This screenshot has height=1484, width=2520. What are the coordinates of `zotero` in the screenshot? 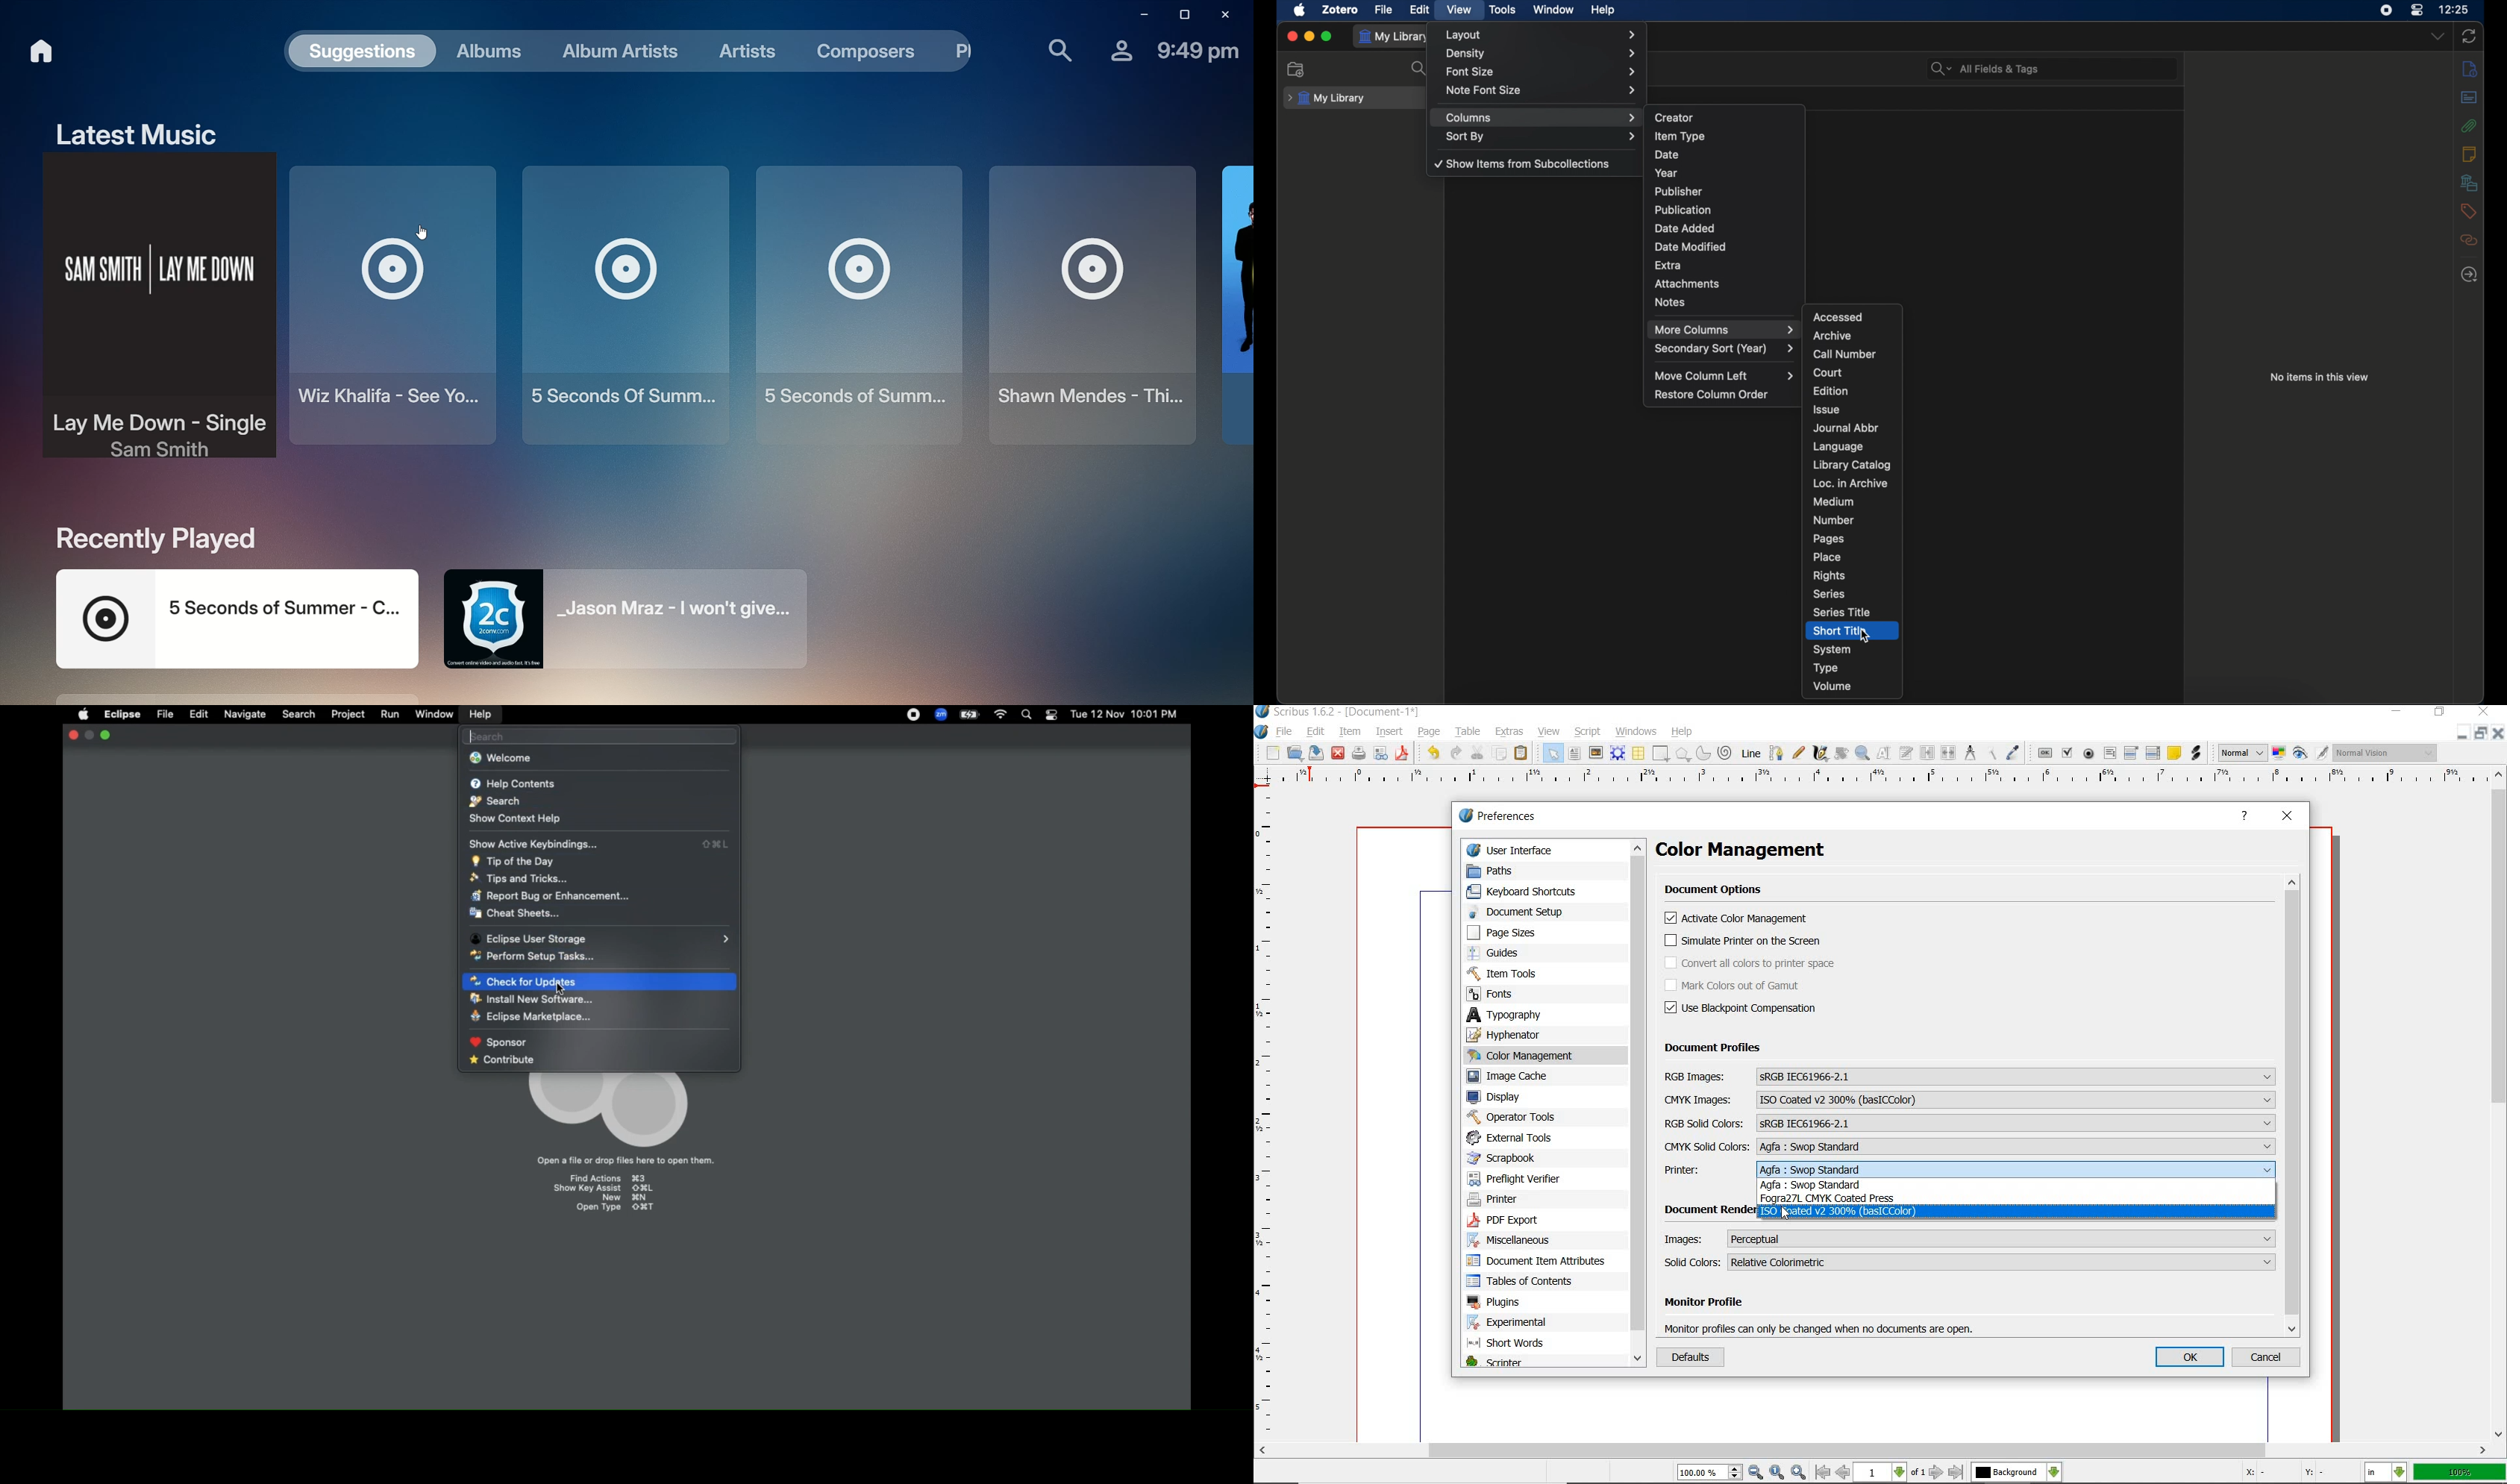 It's located at (1340, 10).